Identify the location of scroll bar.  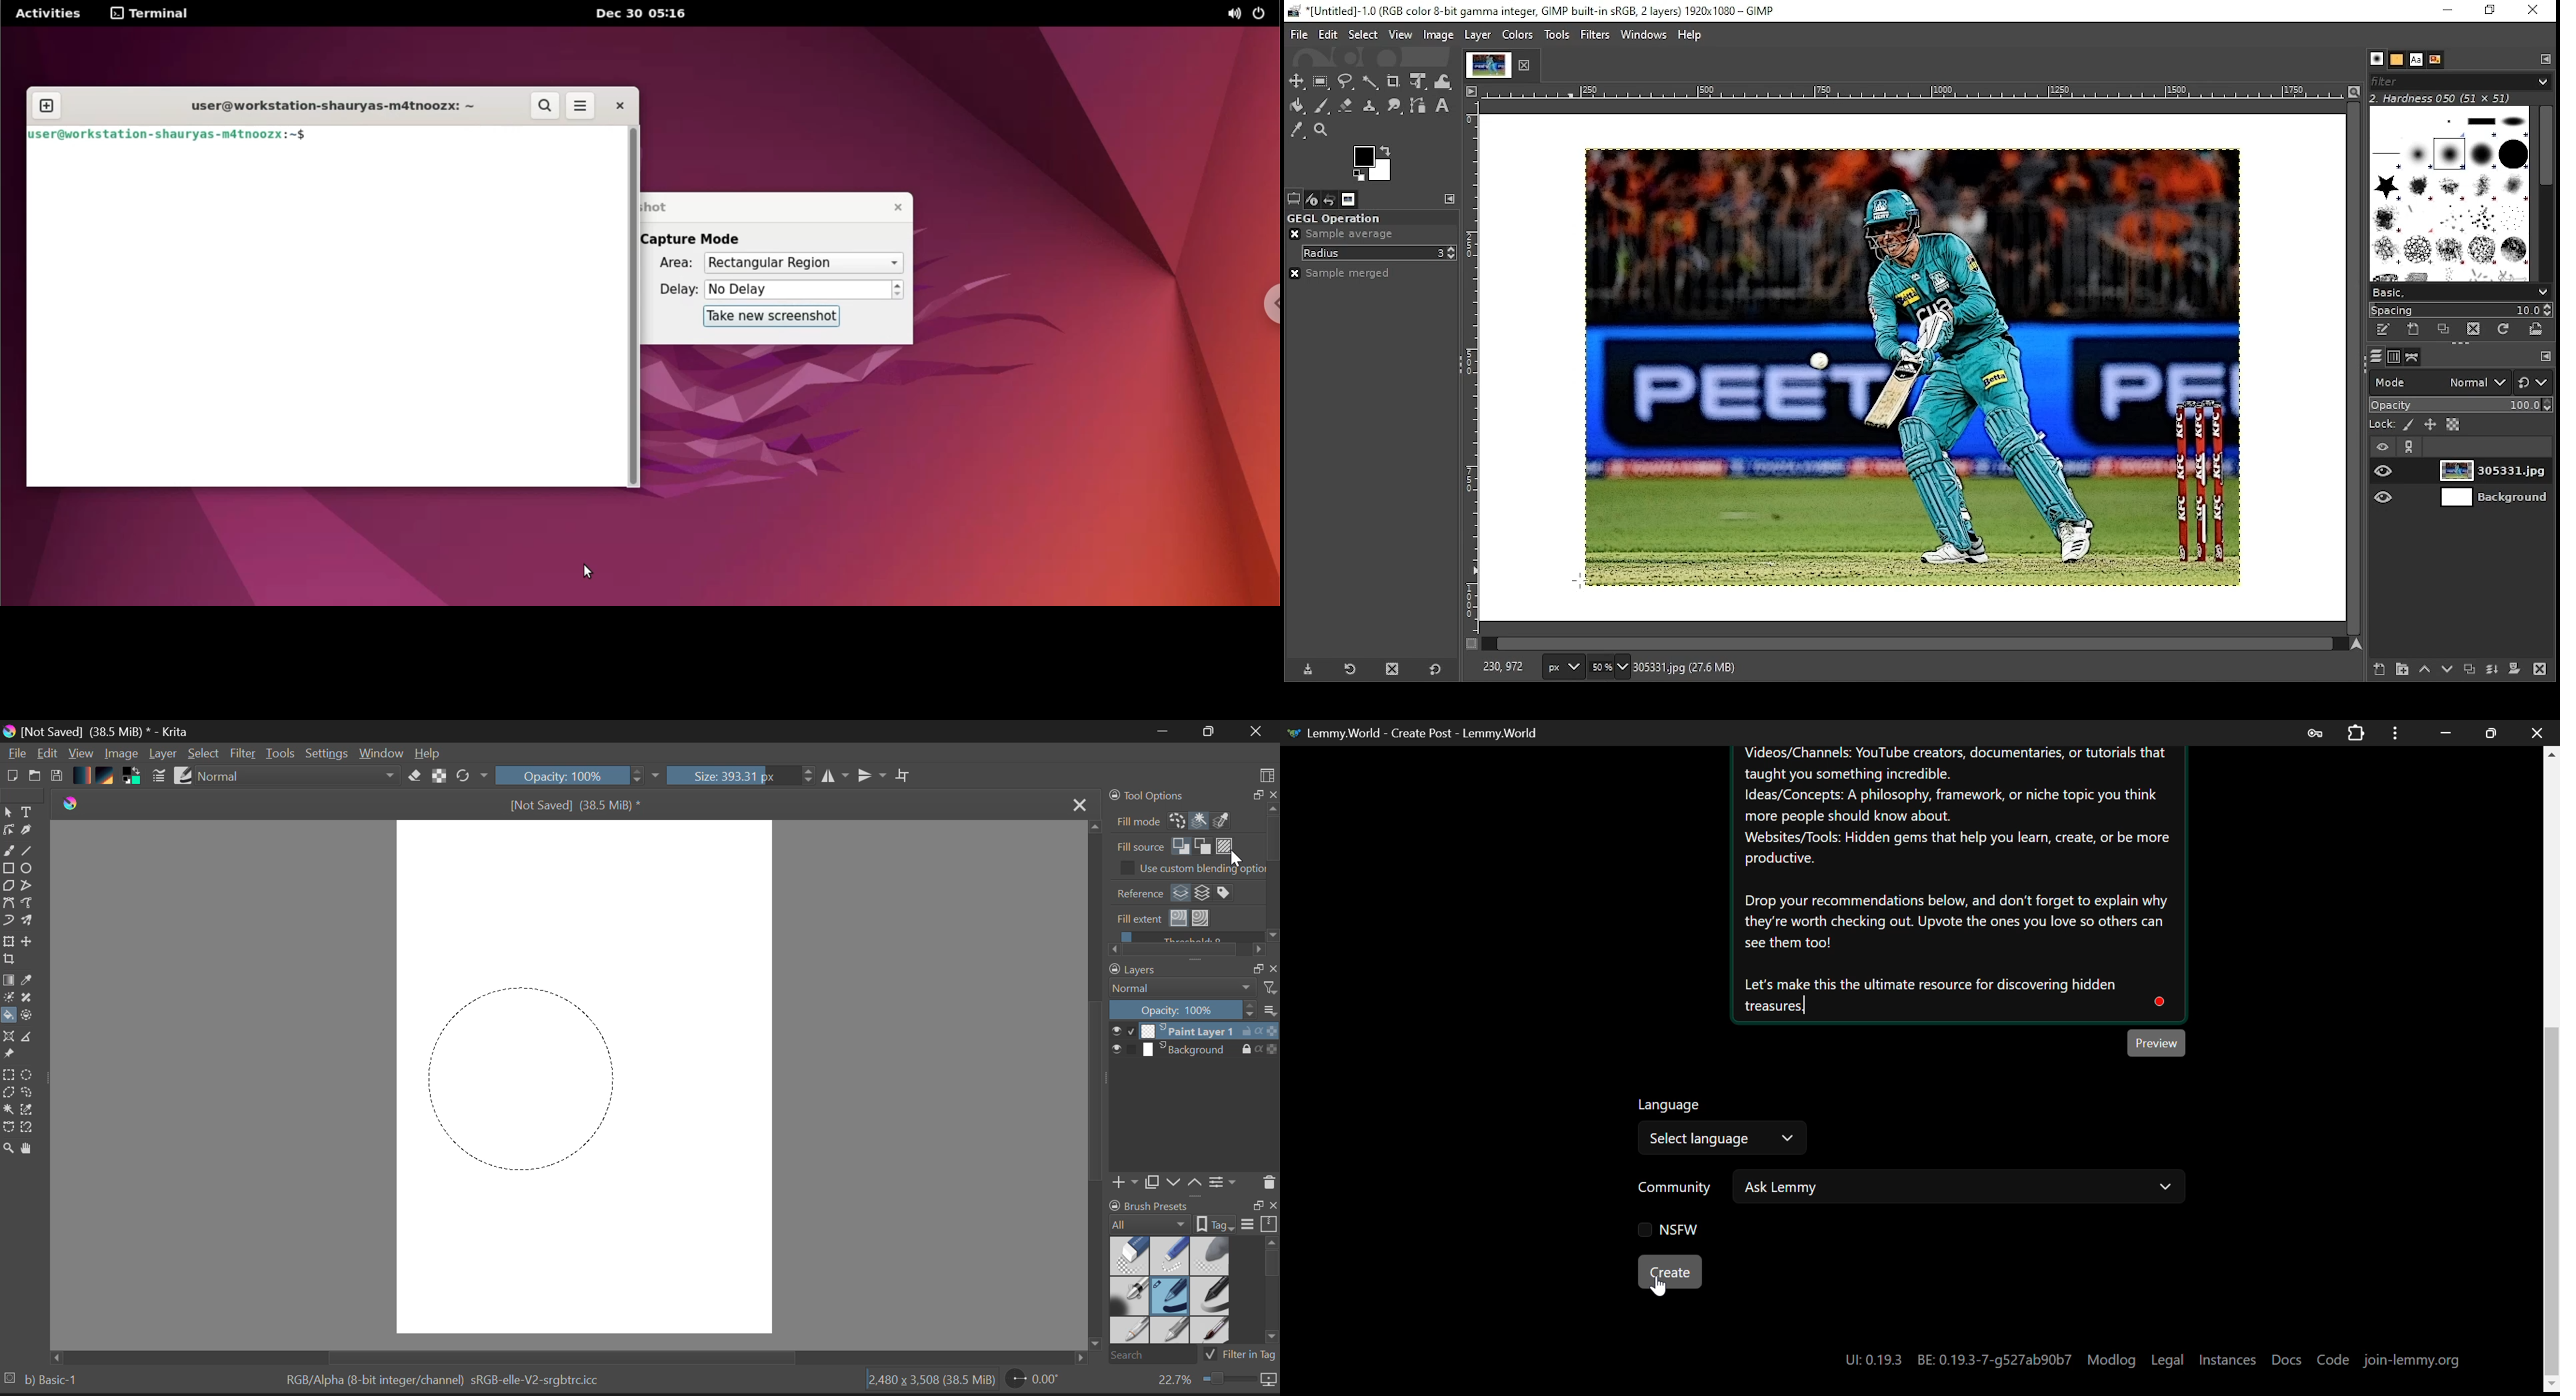
(2544, 194).